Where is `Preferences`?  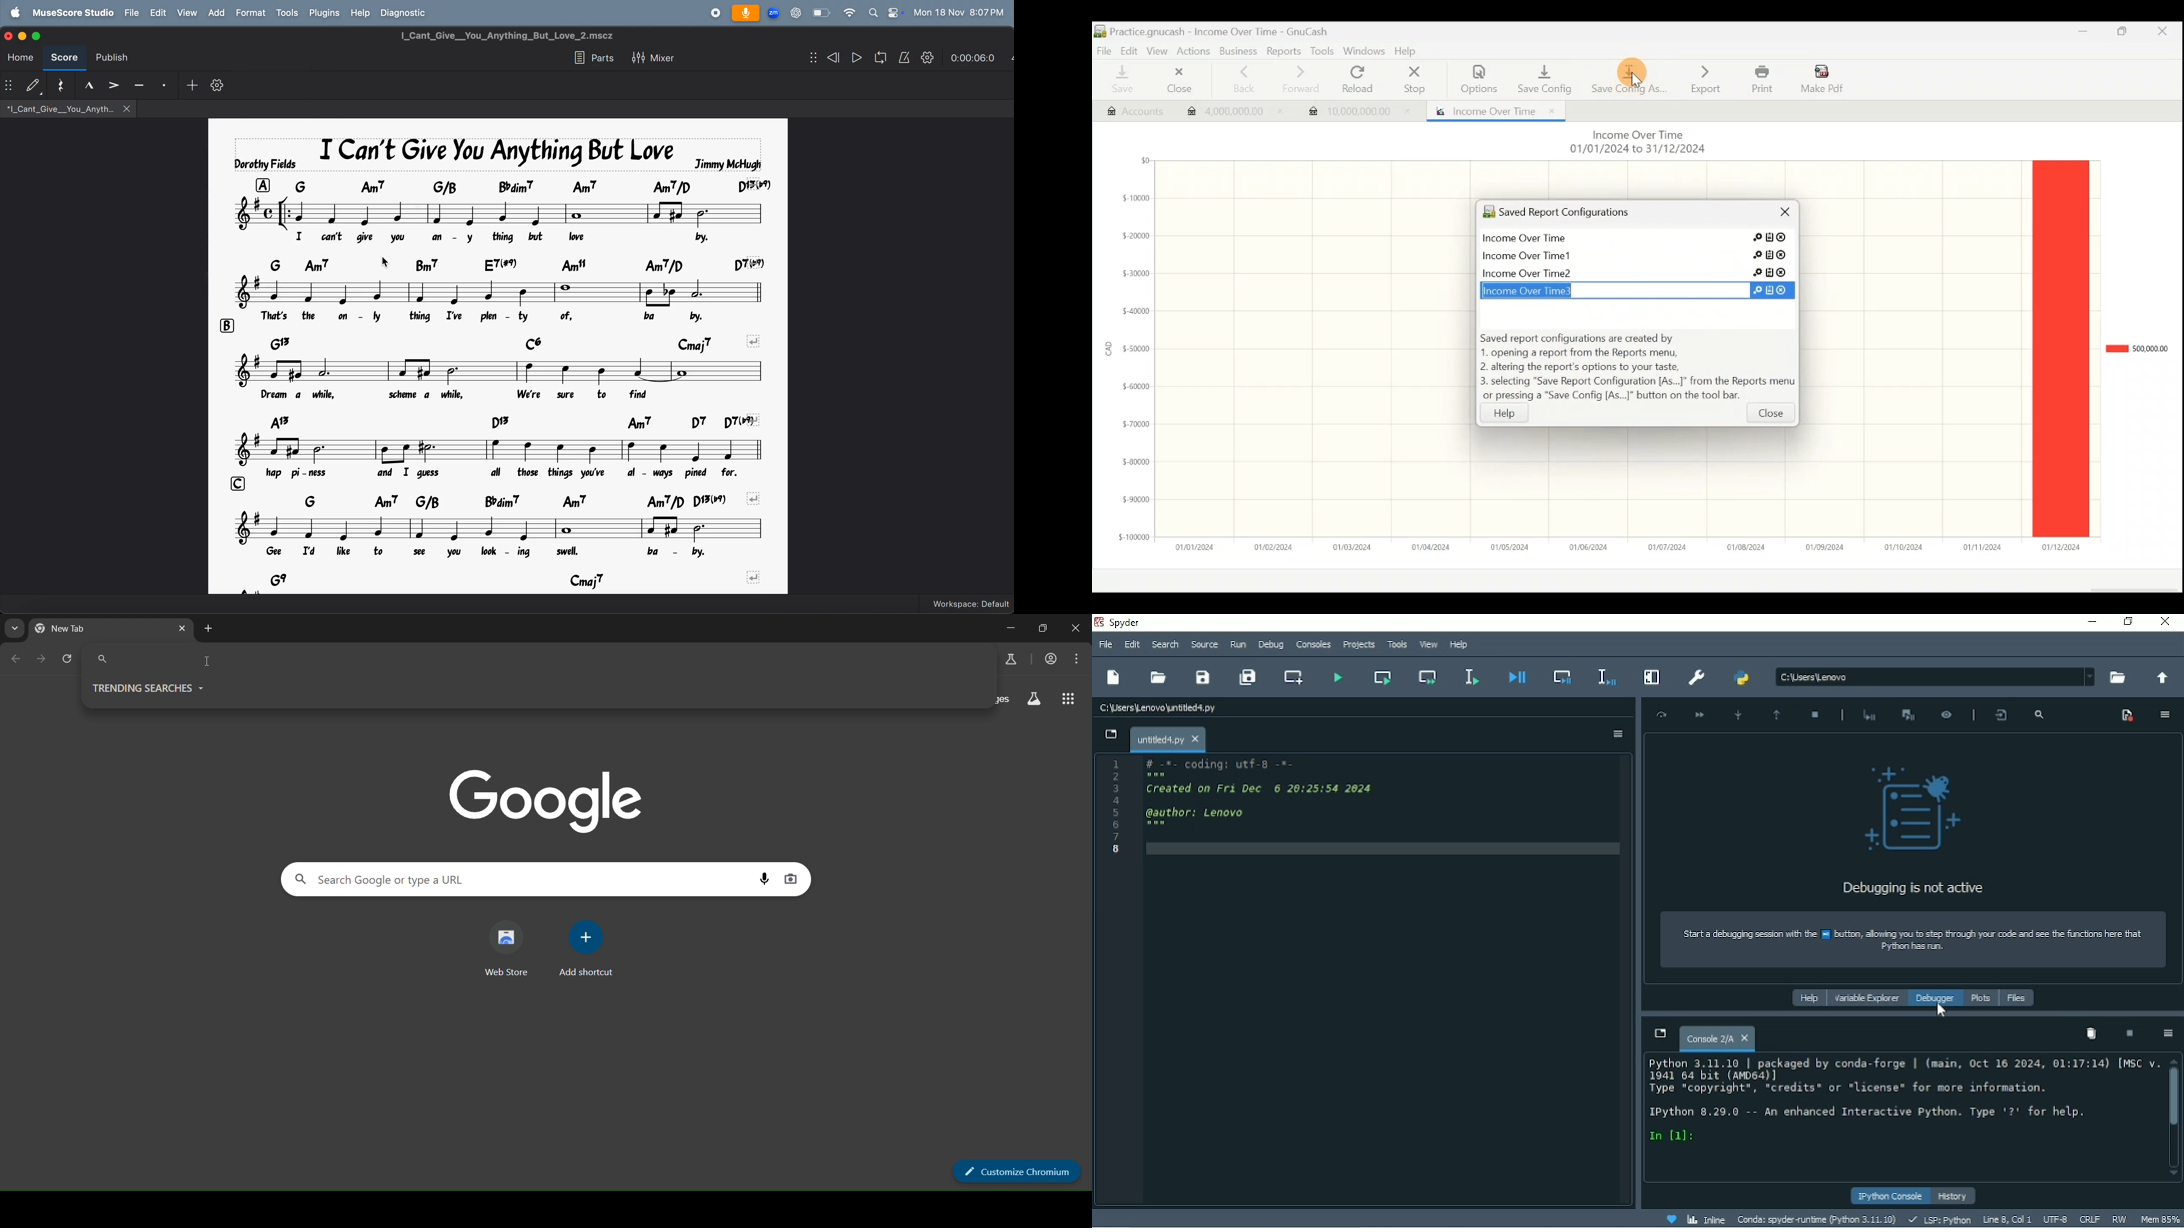
Preferences is located at coordinates (1697, 676).